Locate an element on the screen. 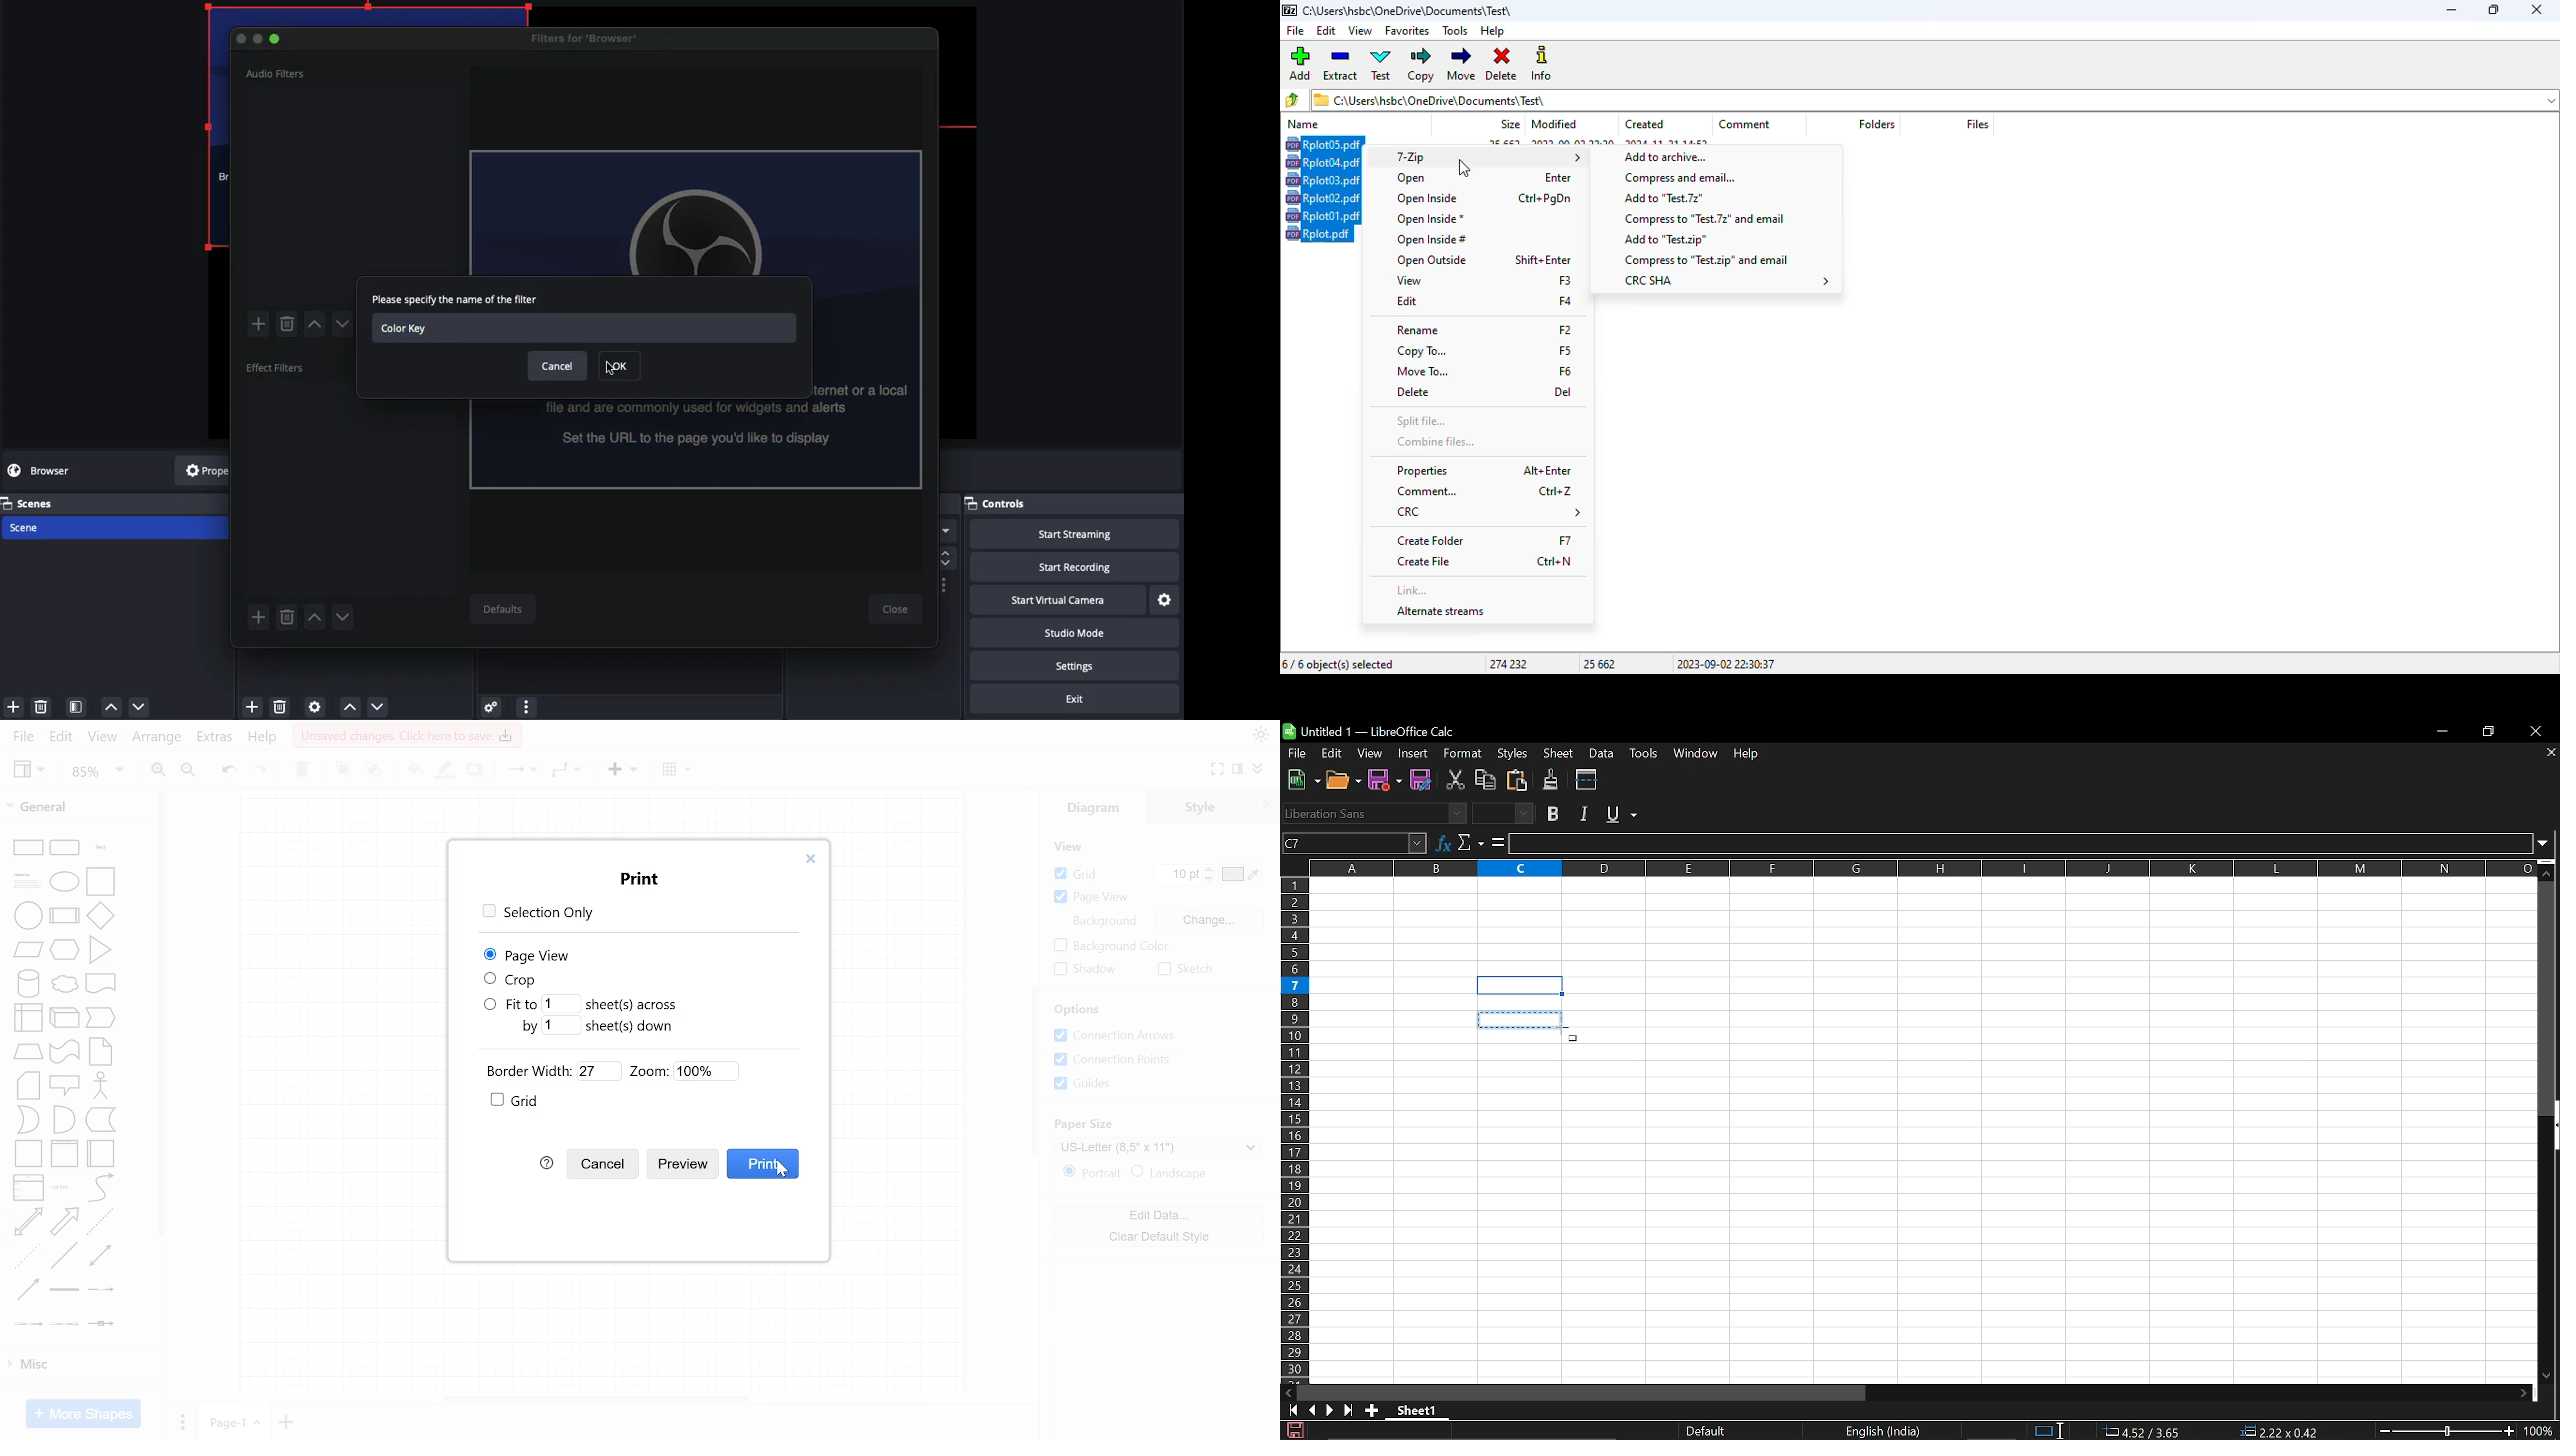 Image resolution: width=2576 pixels, height=1456 pixels. rplot01 is located at coordinates (1324, 216).